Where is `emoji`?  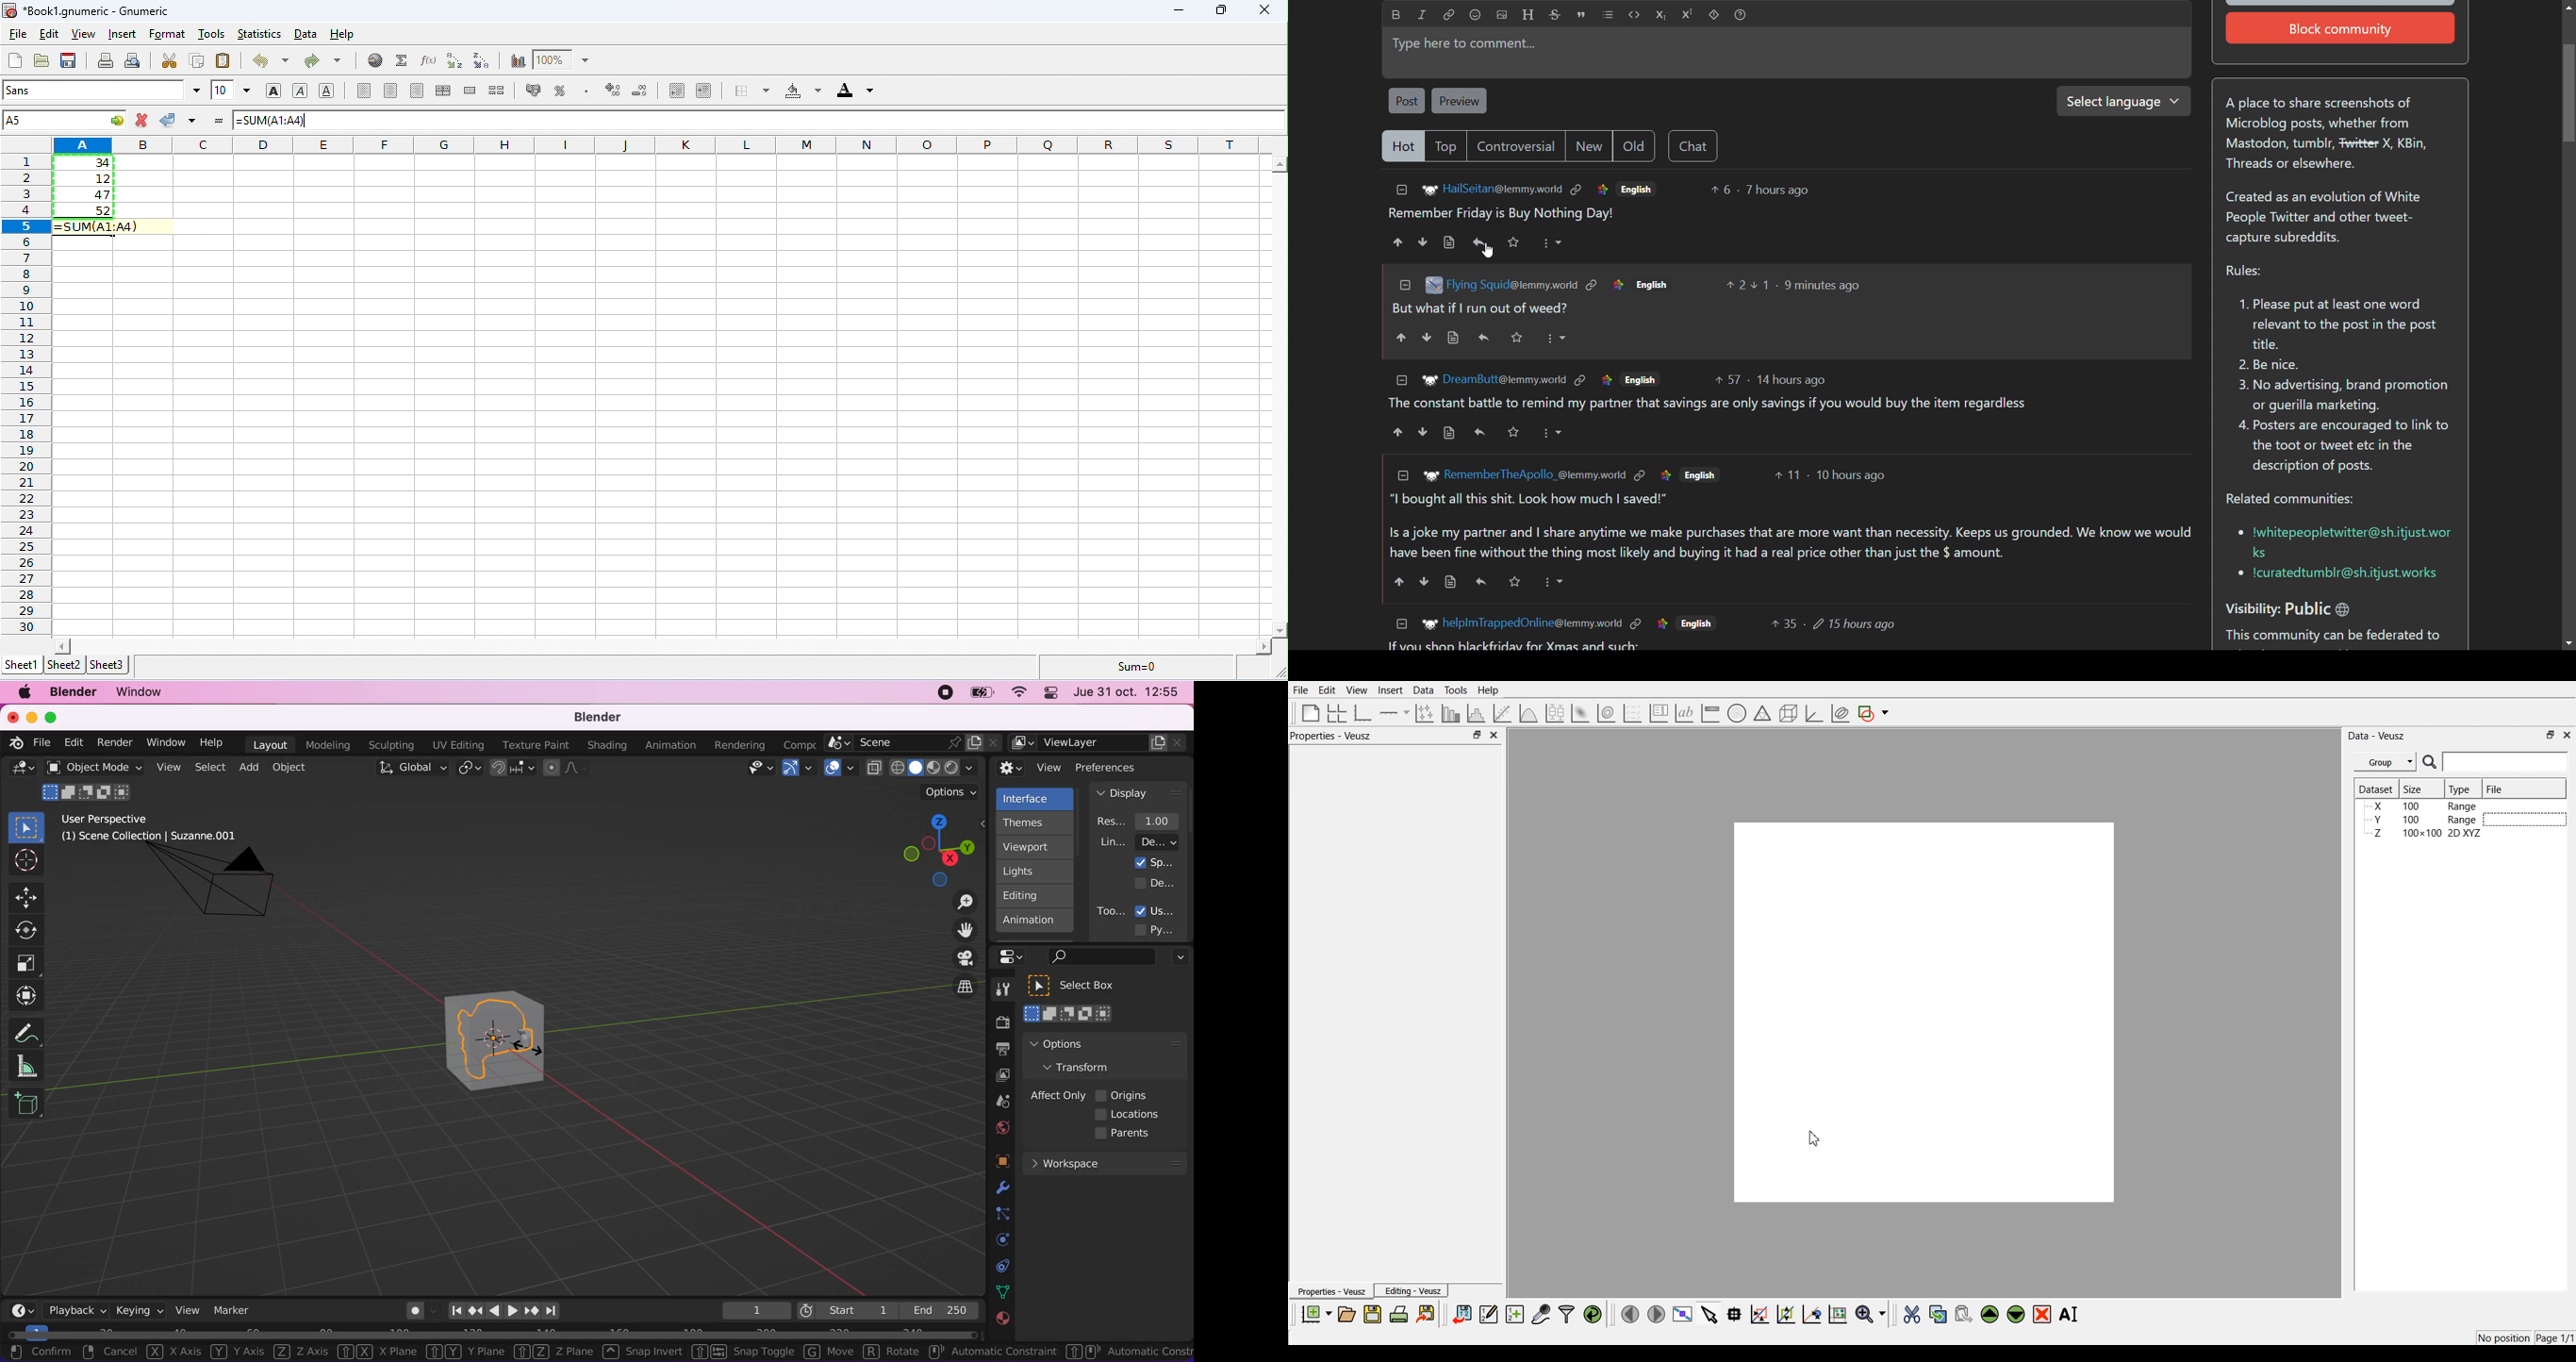
emoji is located at coordinates (1474, 15).